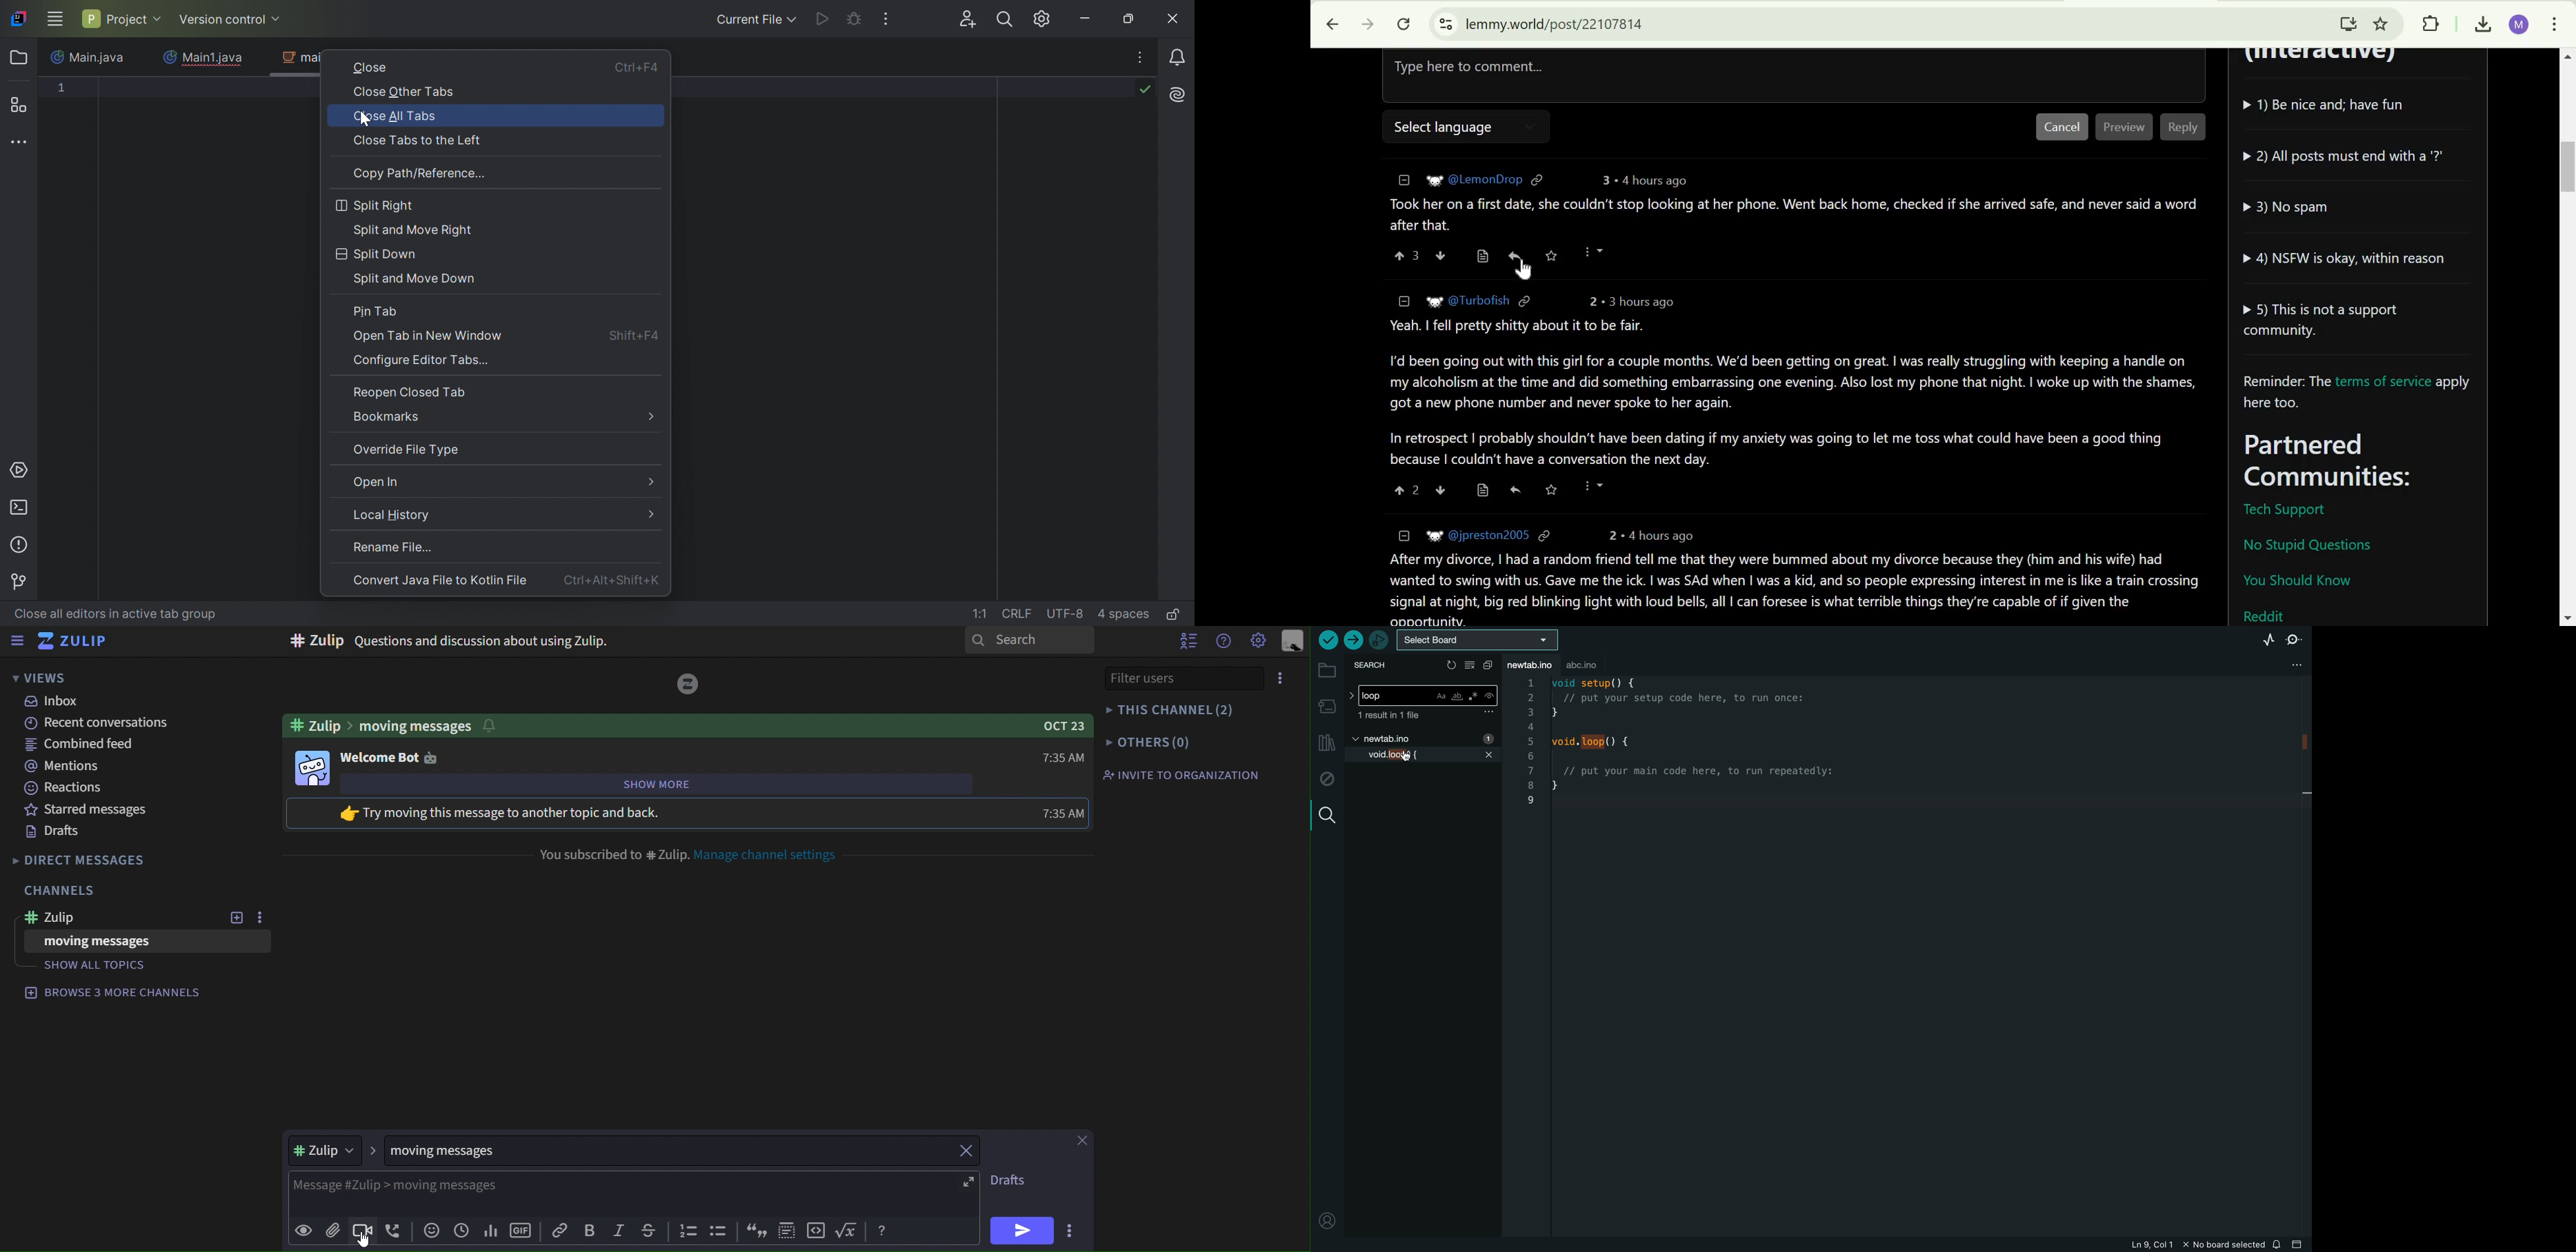  Describe the element at coordinates (392, 1232) in the screenshot. I see `add voicecall` at that location.